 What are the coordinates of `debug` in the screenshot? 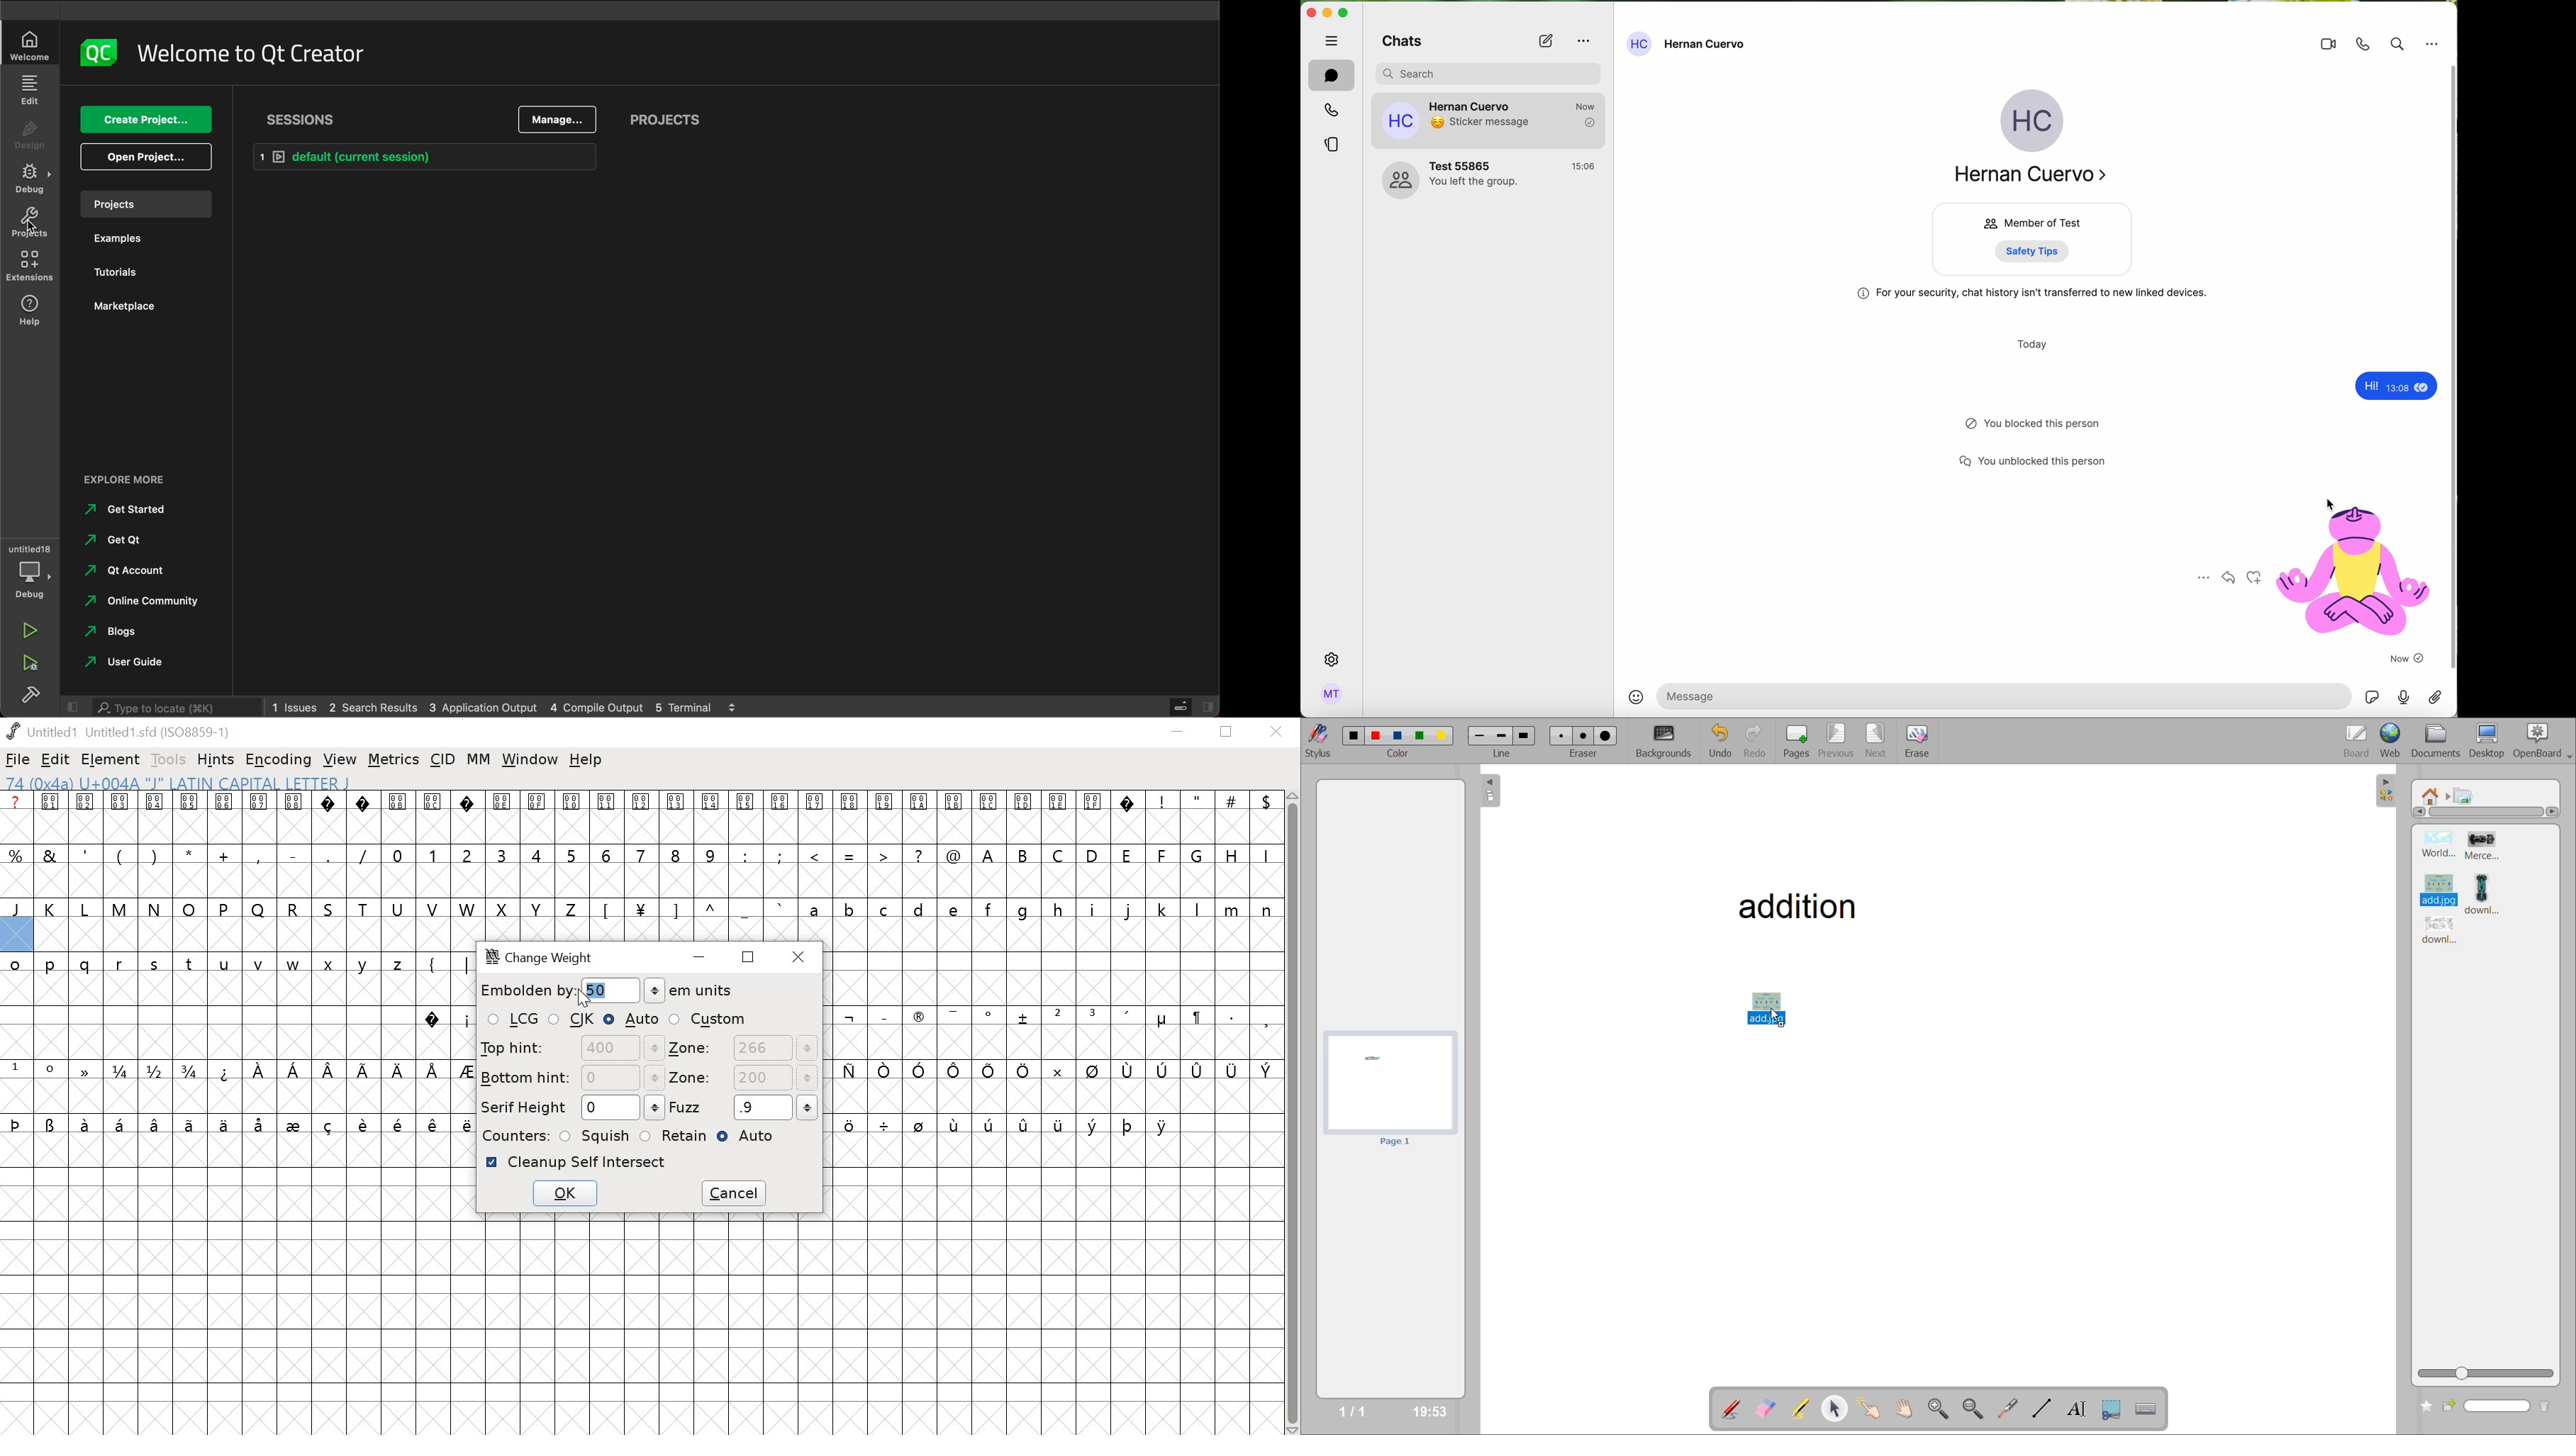 It's located at (31, 580).